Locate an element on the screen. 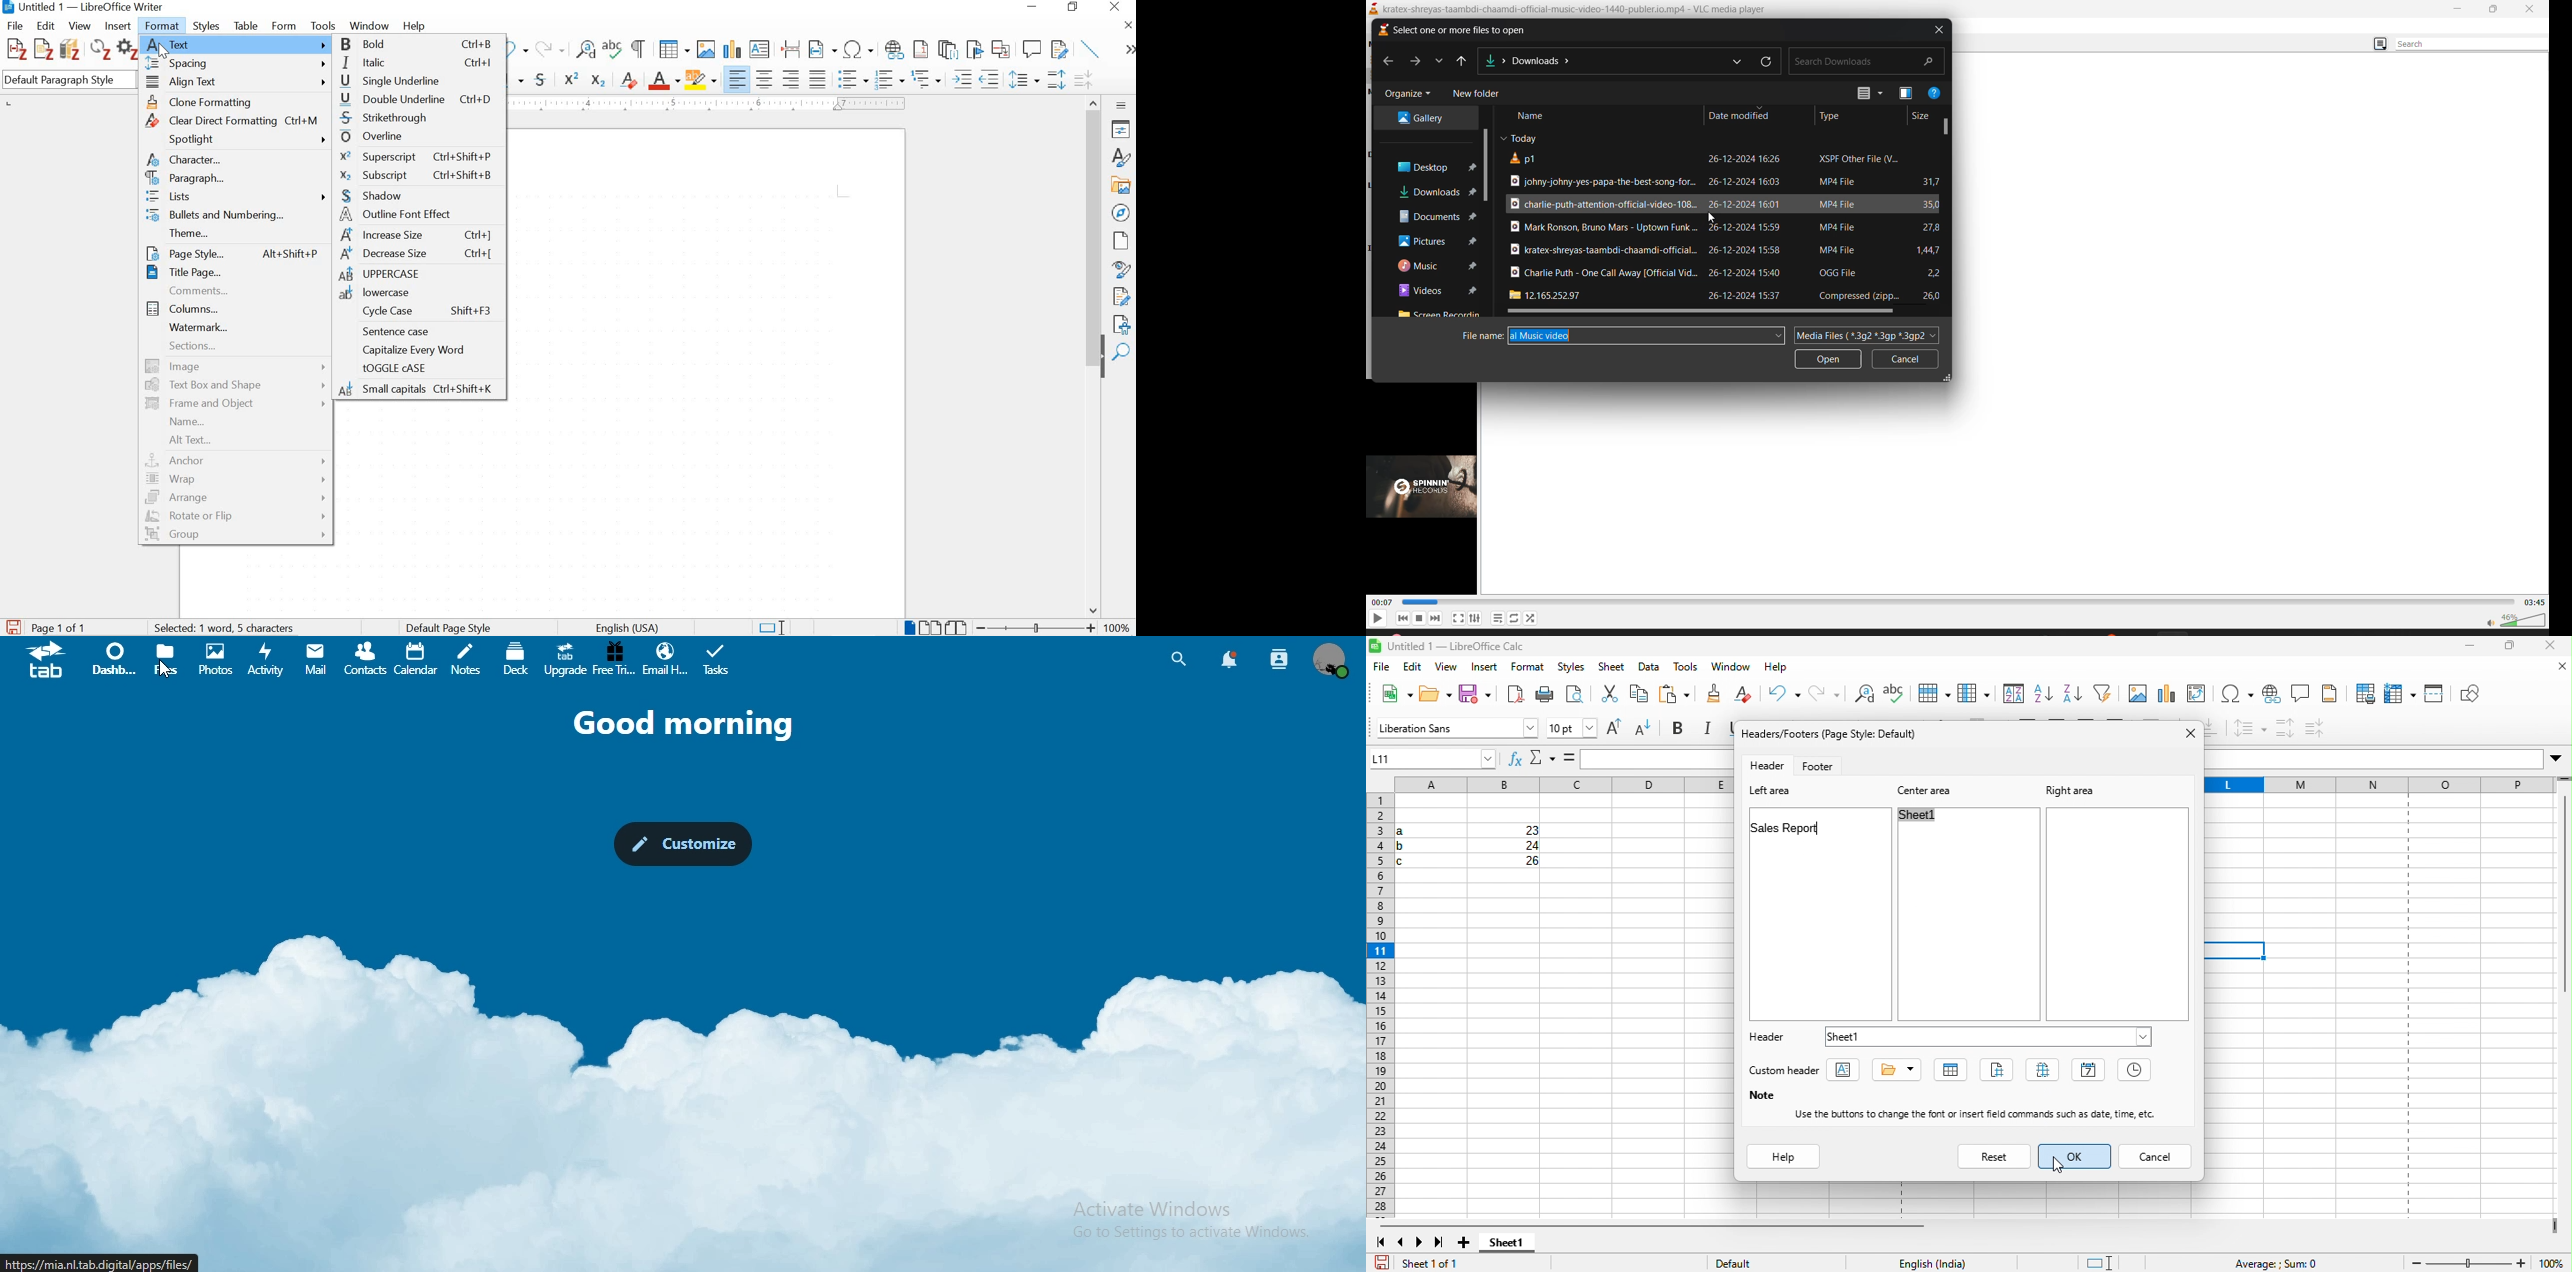  standard selection is located at coordinates (772, 627).